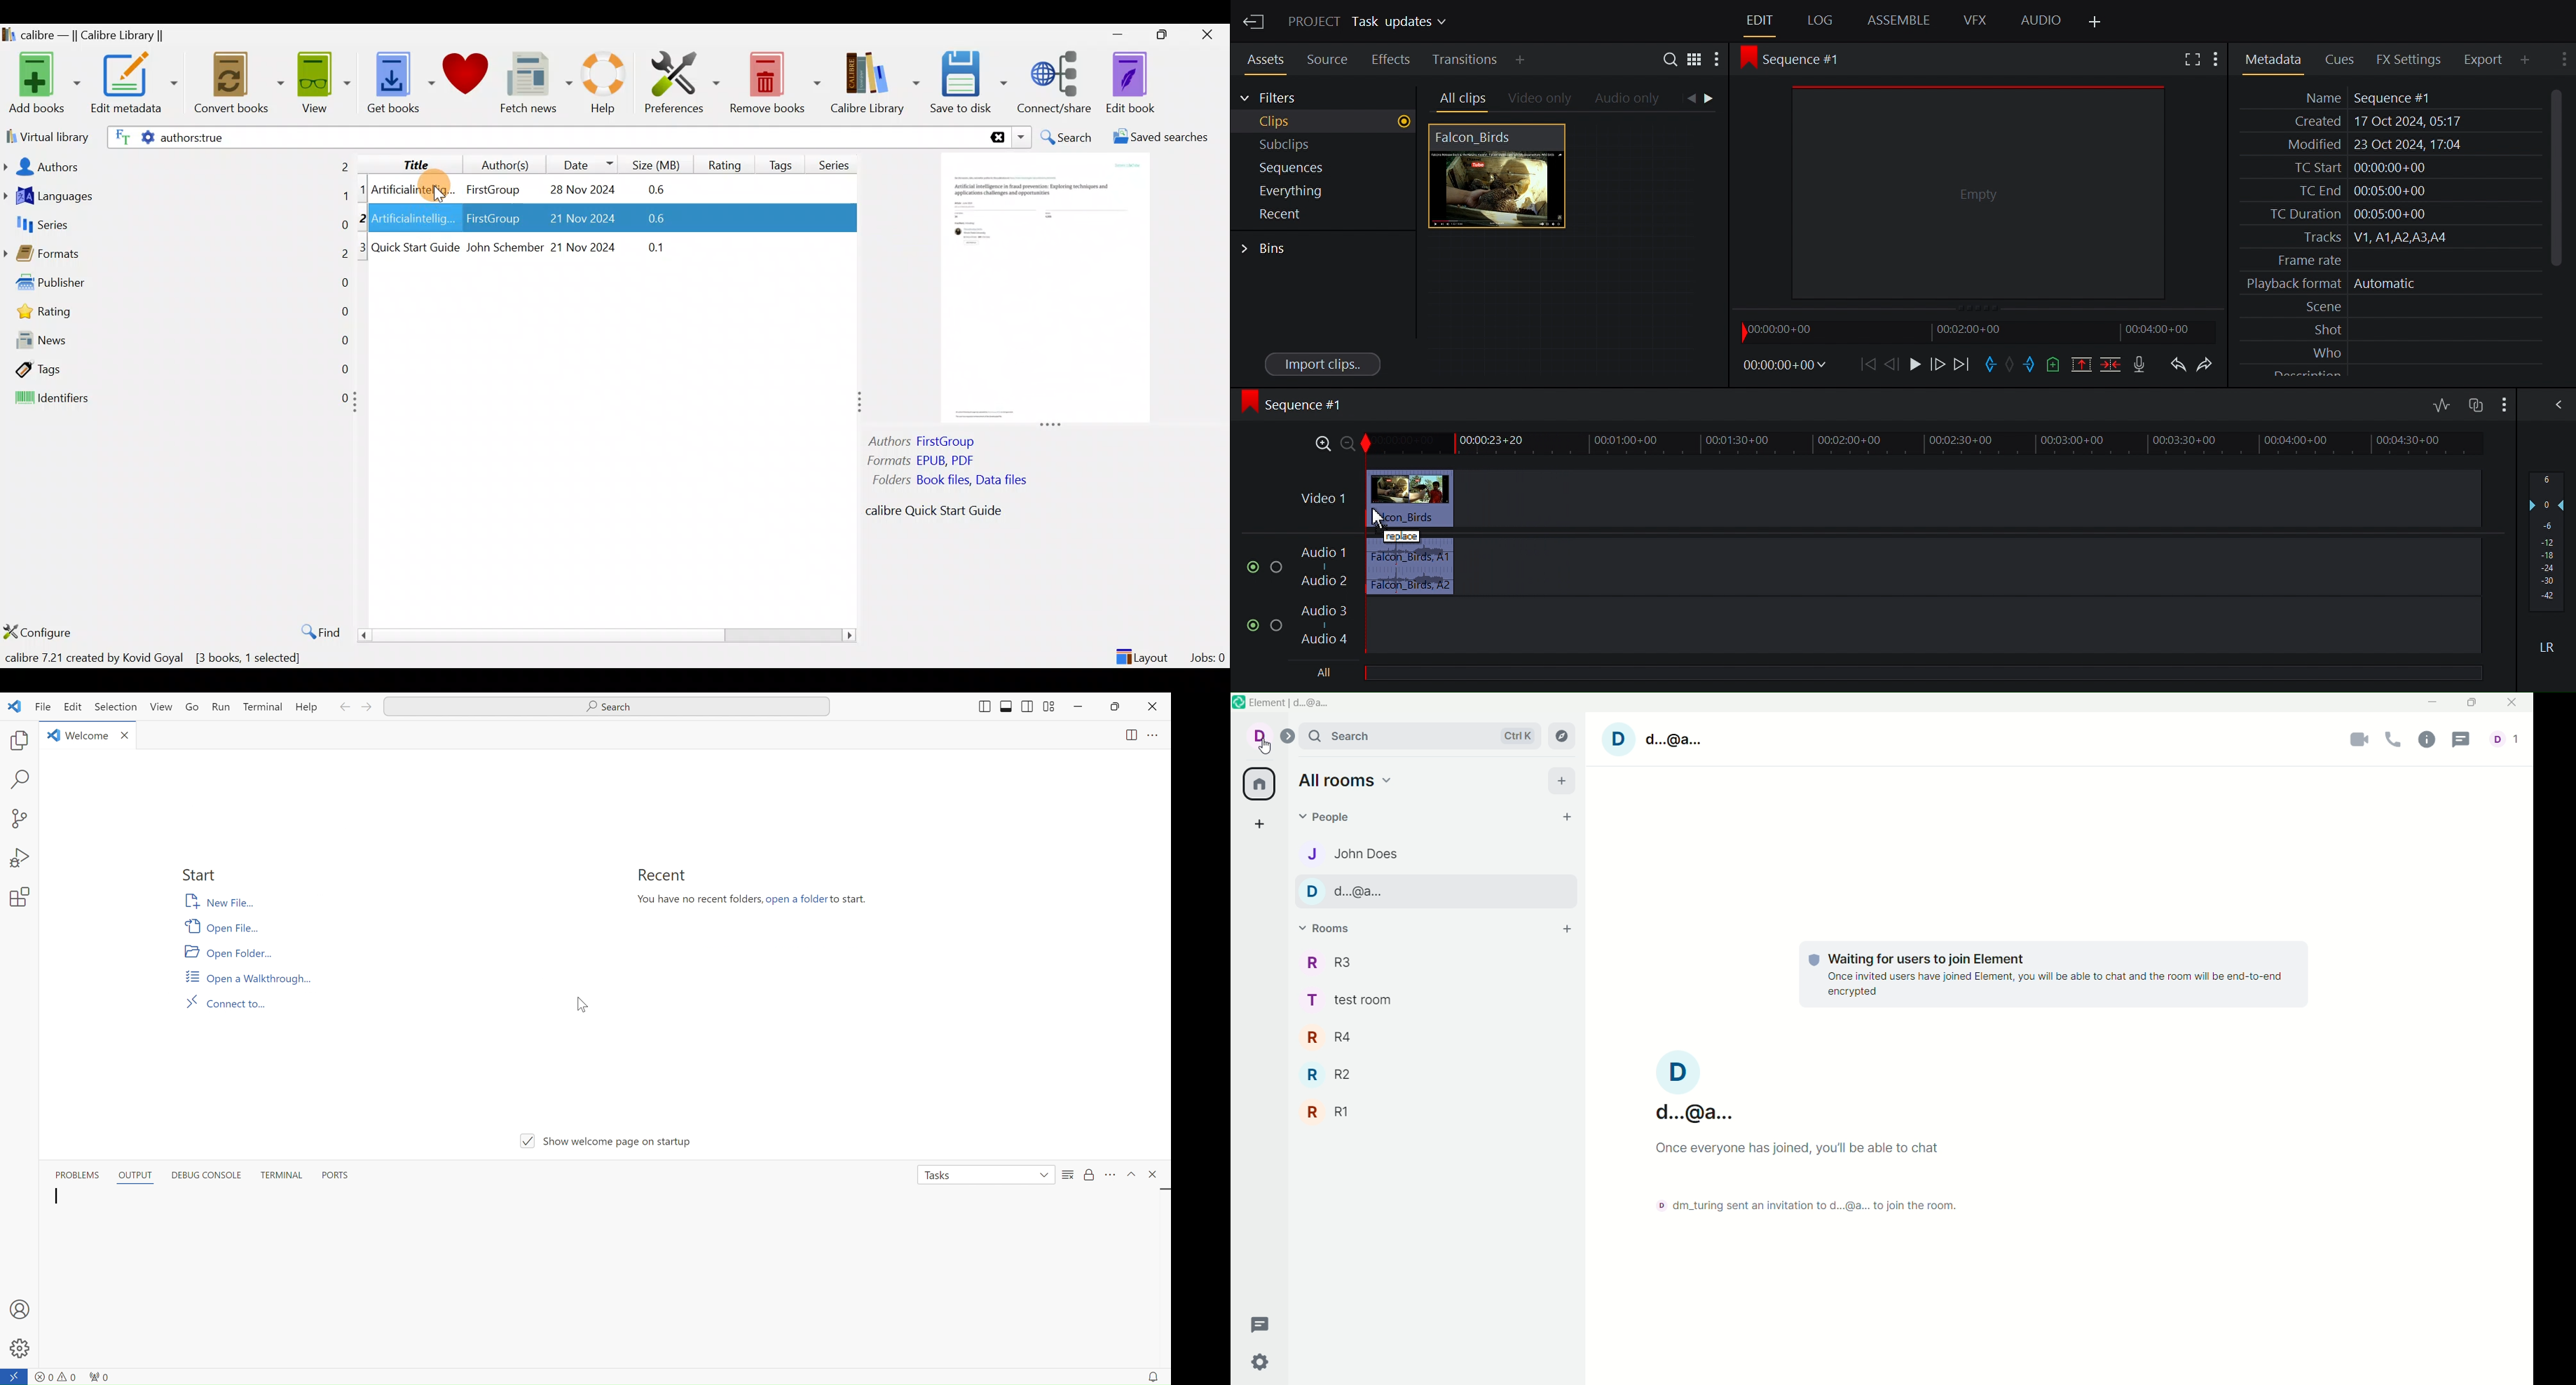  What do you see at coordinates (153, 660) in the screenshot?
I see `calibre 7.21 created by Kovid Goyal [3 books, 1 selected]` at bounding box center [153, 660].